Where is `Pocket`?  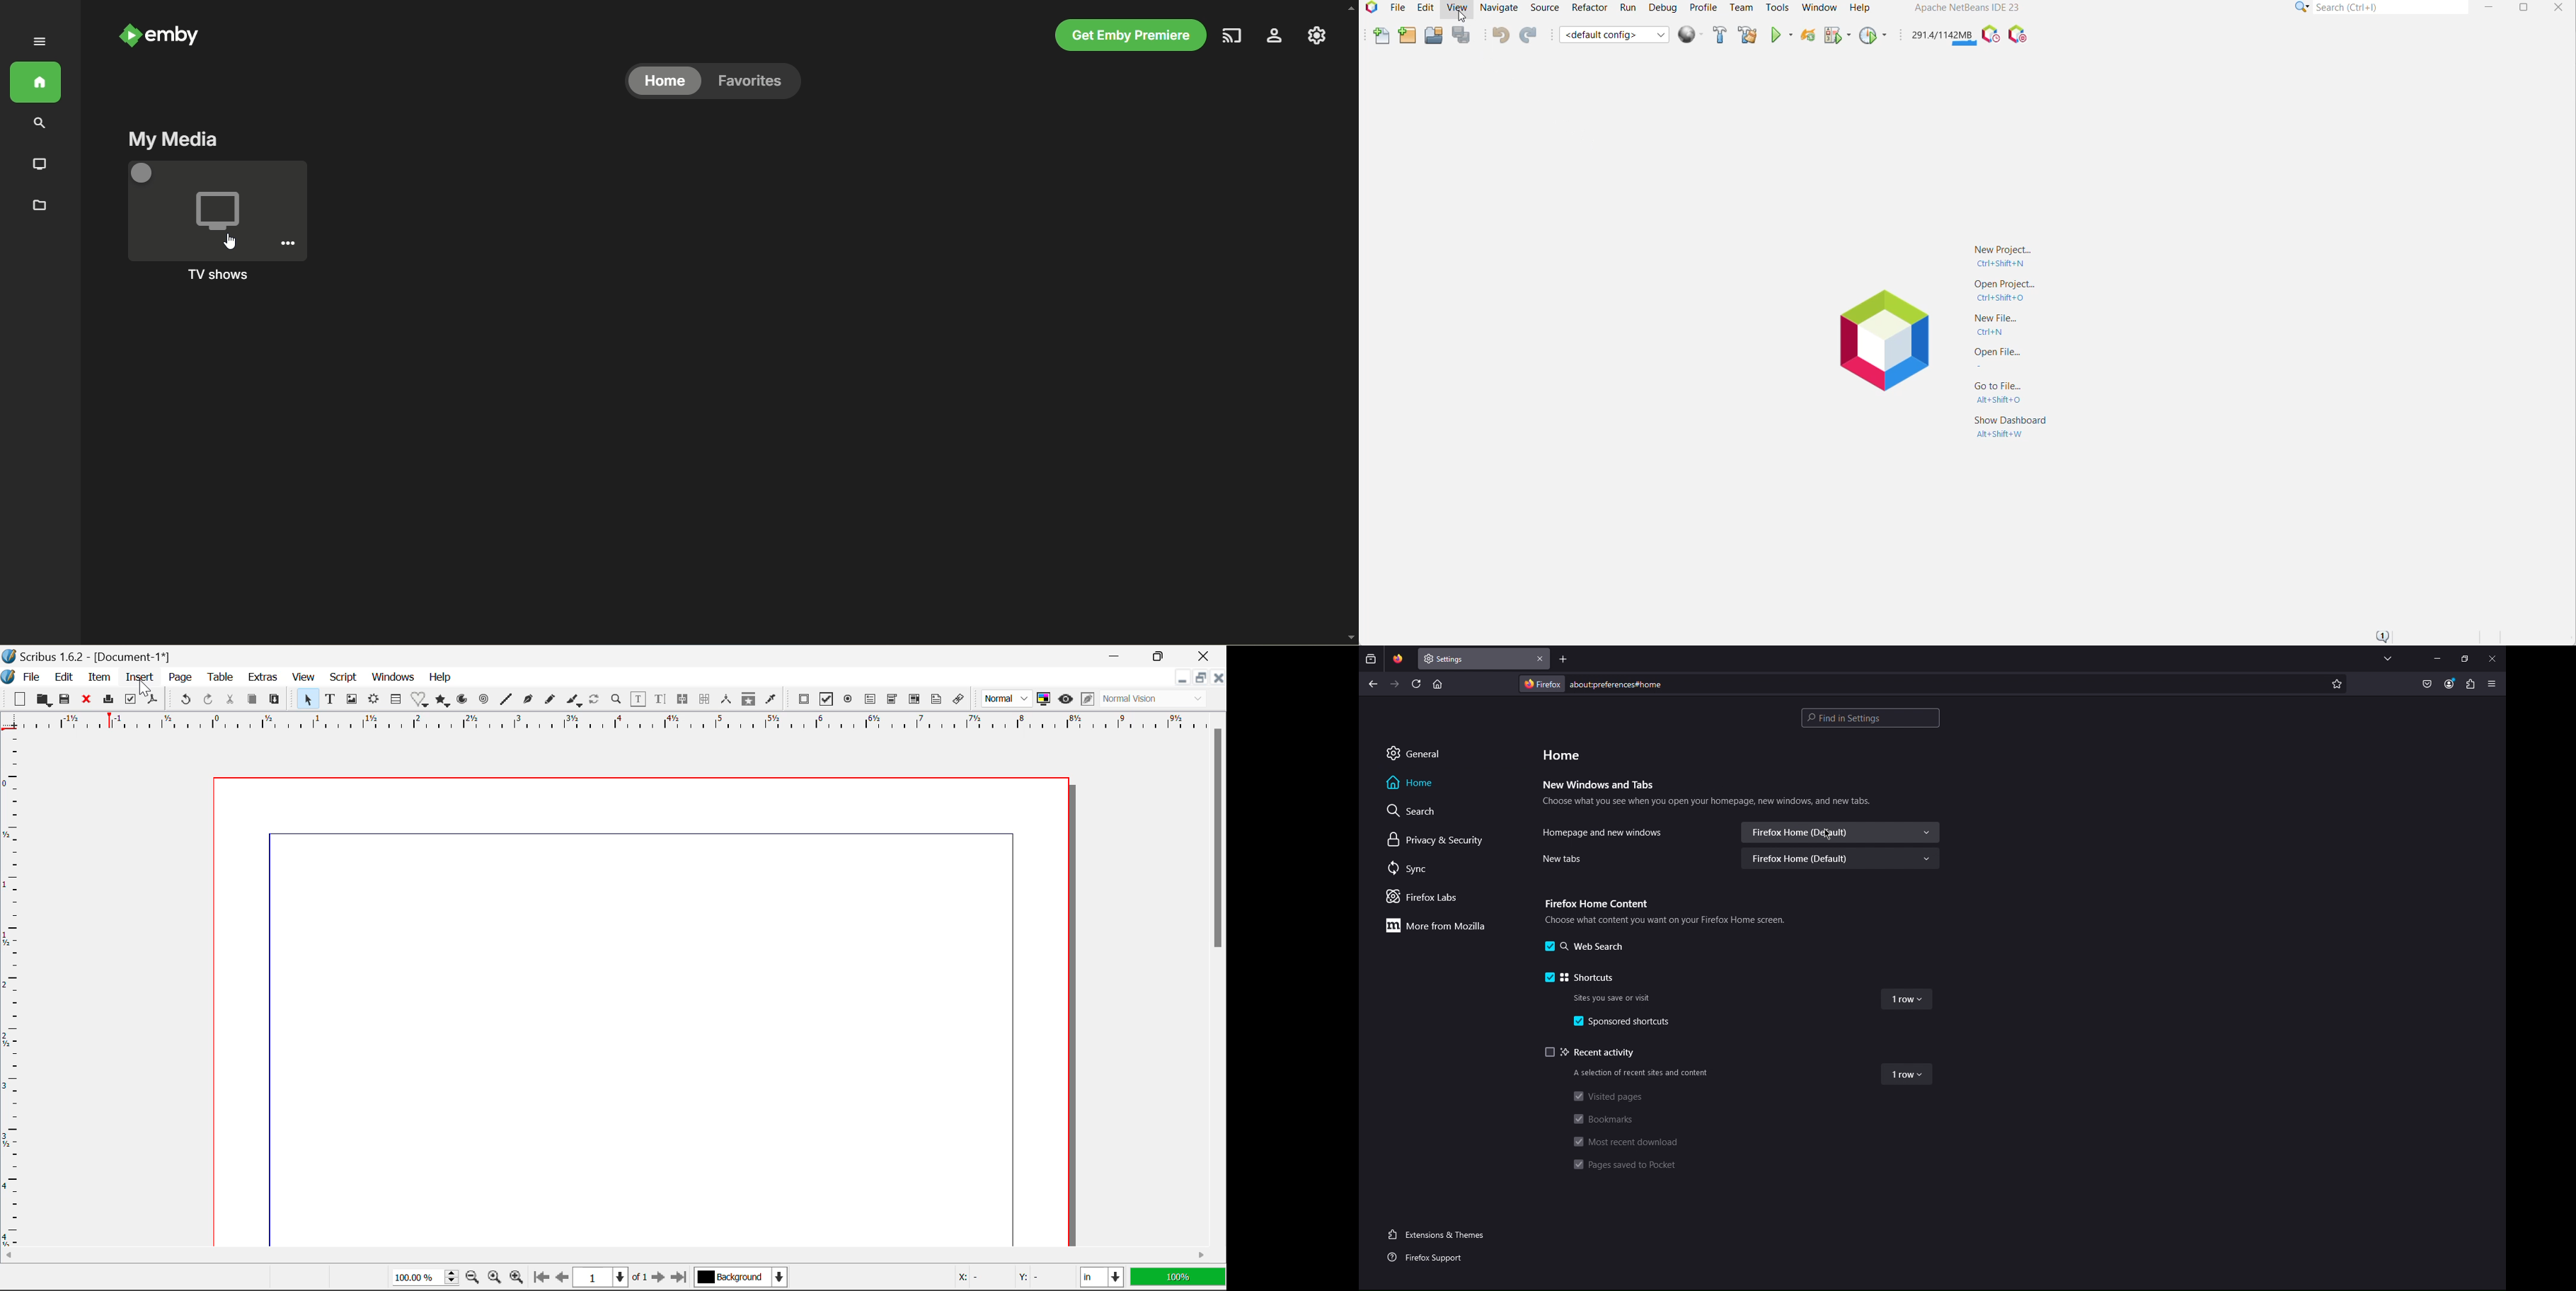
Pocket is located at coordinates (2428, 685).